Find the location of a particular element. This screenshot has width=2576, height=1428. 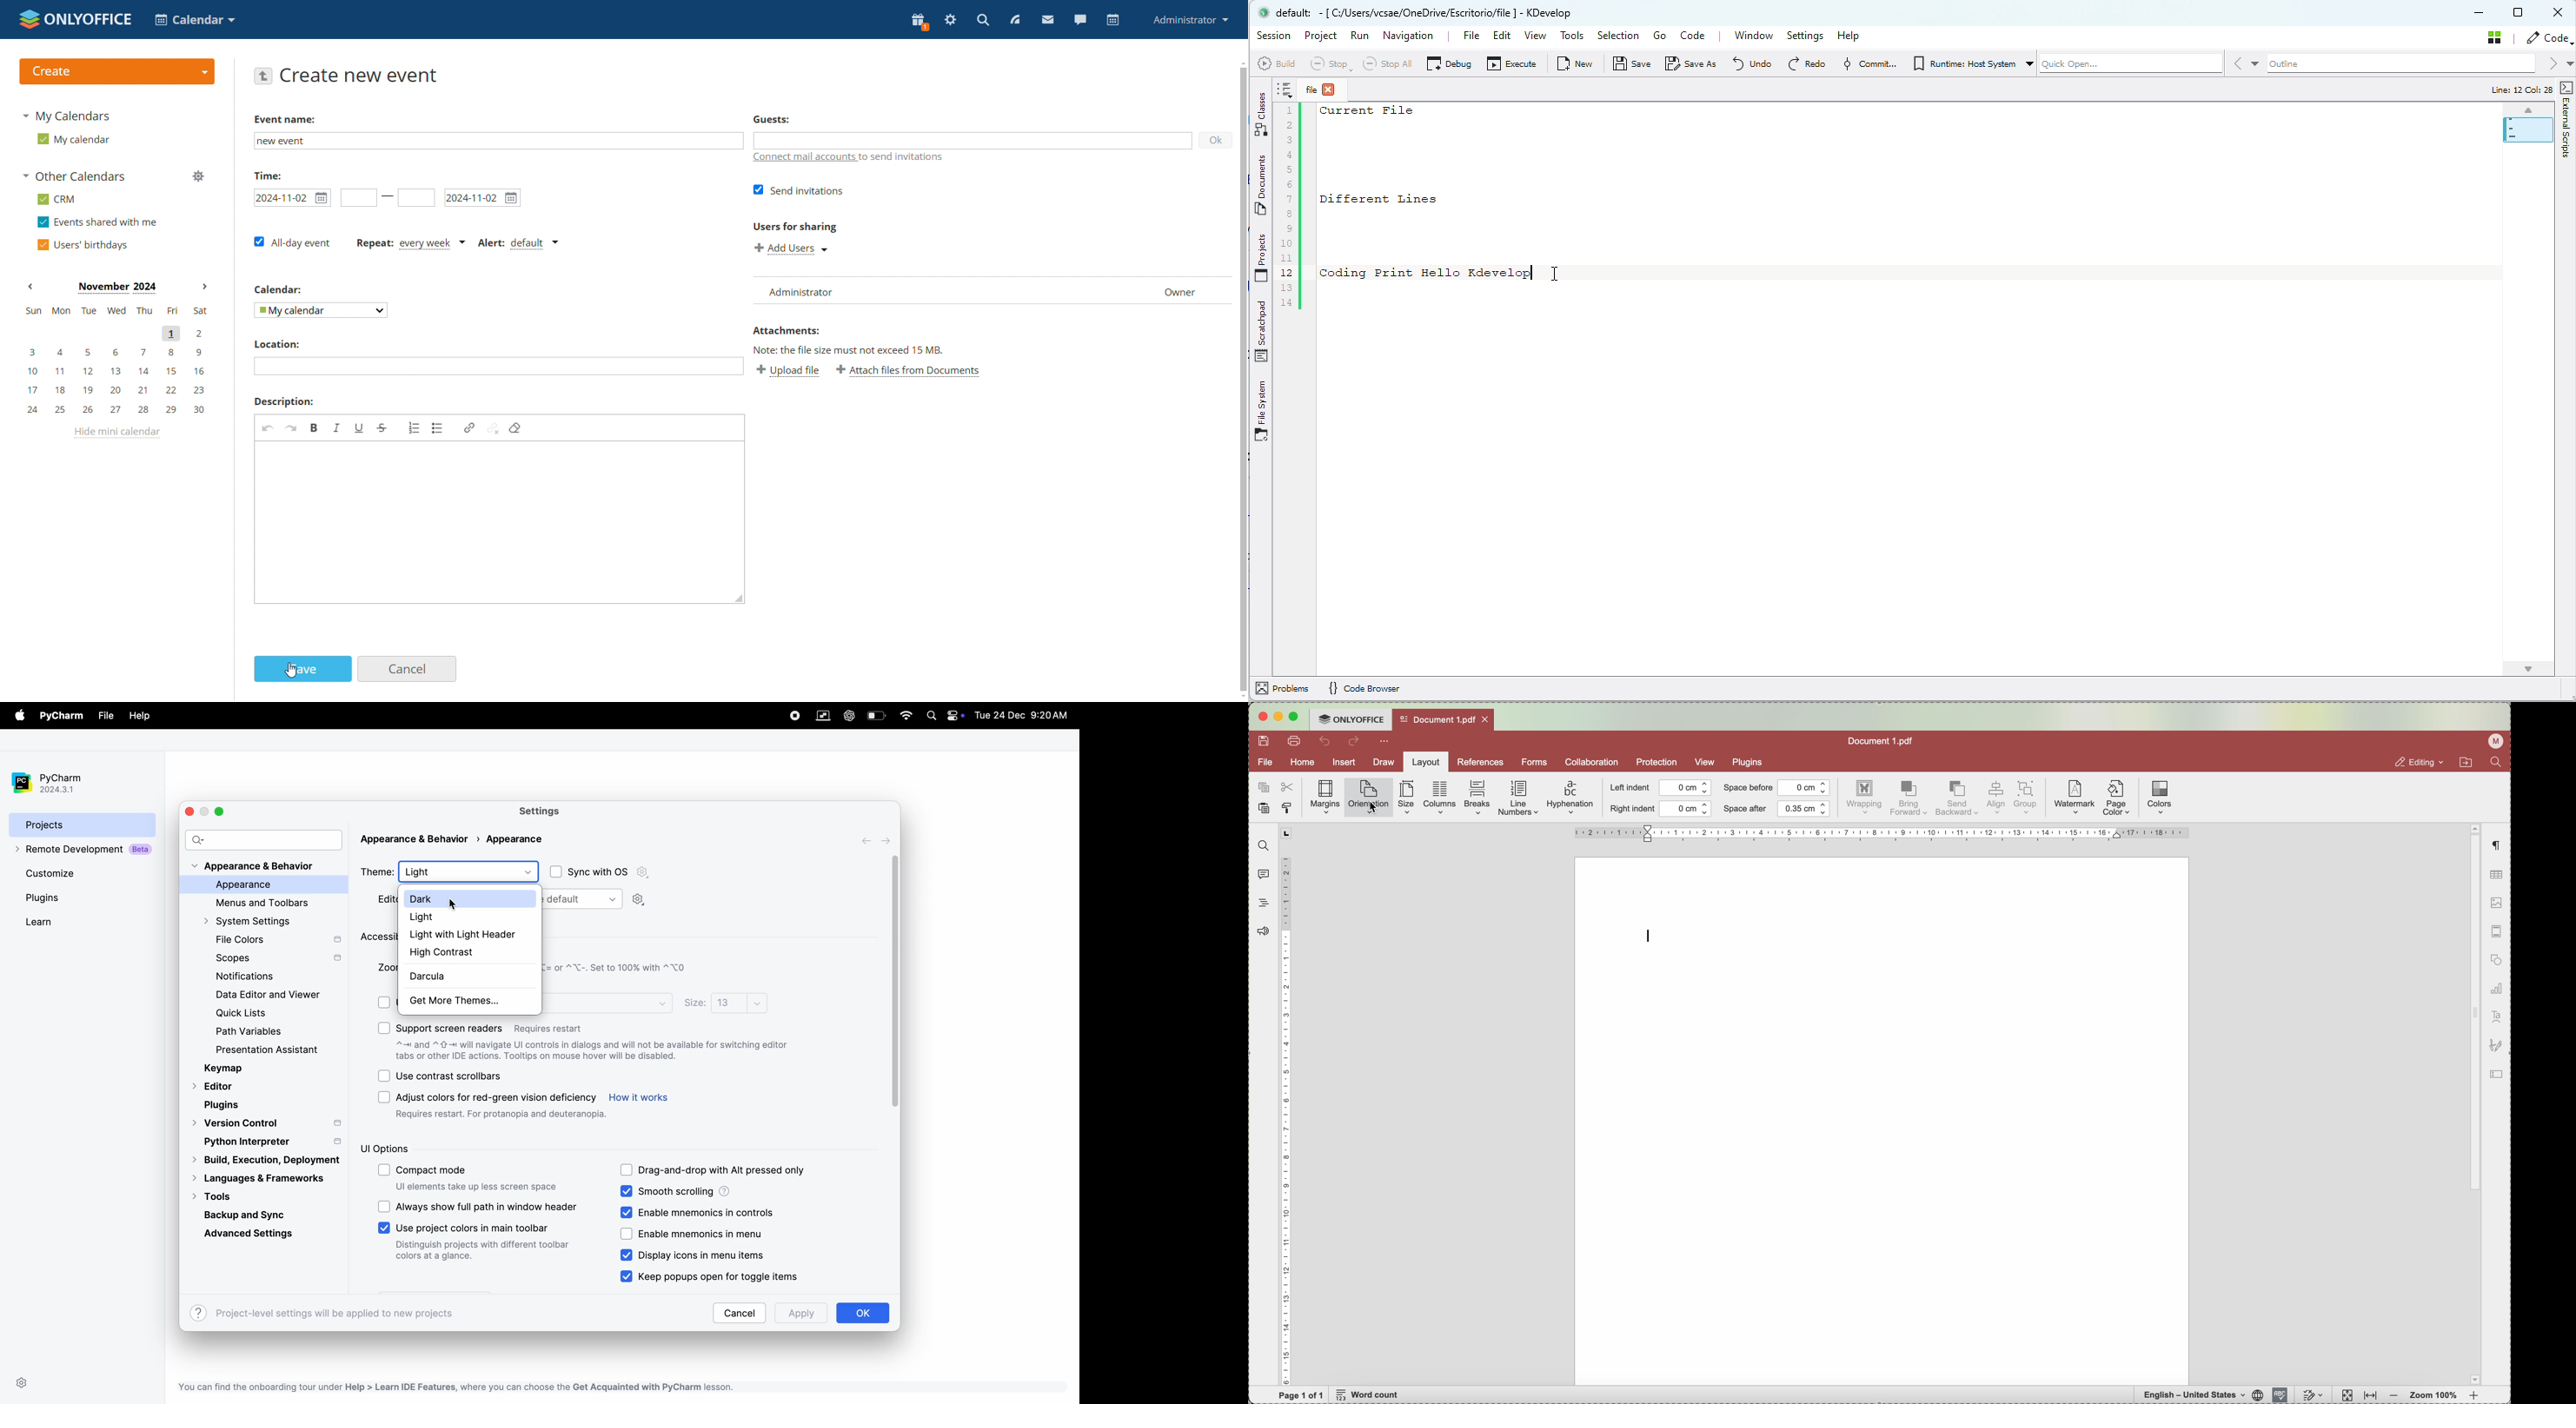

File is located at coordinates (1462, 36).